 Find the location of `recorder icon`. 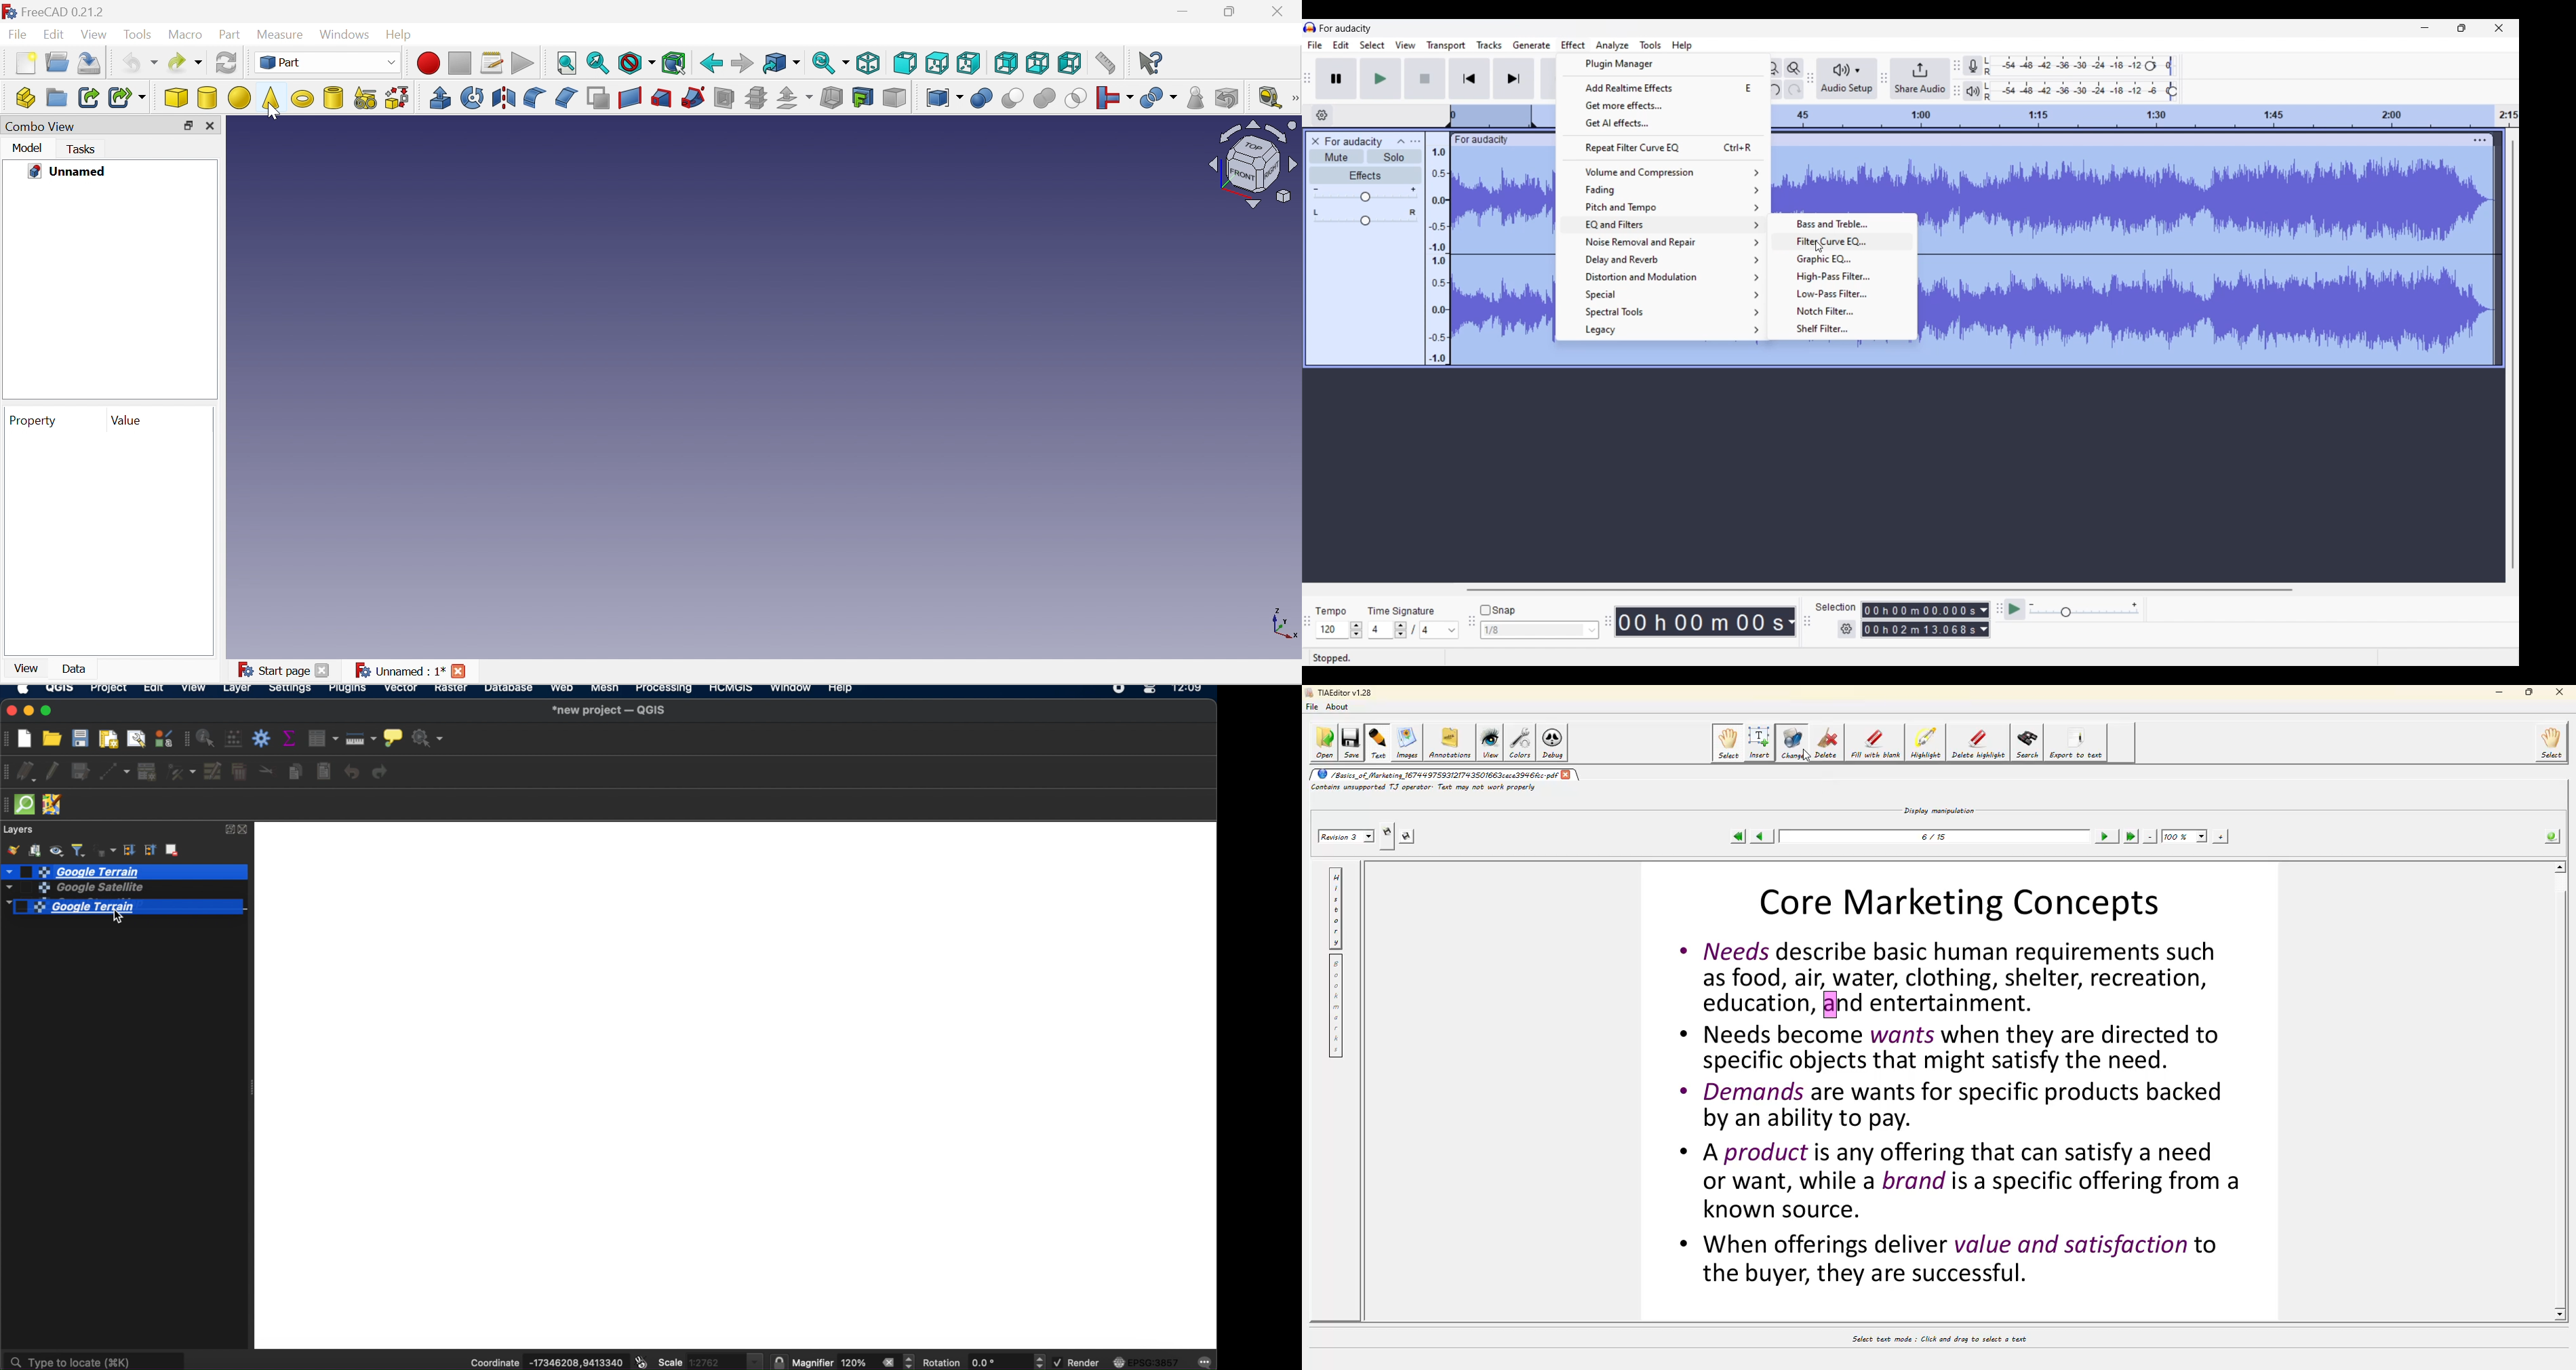

recorder icon is located at coordinates (1120, 690).